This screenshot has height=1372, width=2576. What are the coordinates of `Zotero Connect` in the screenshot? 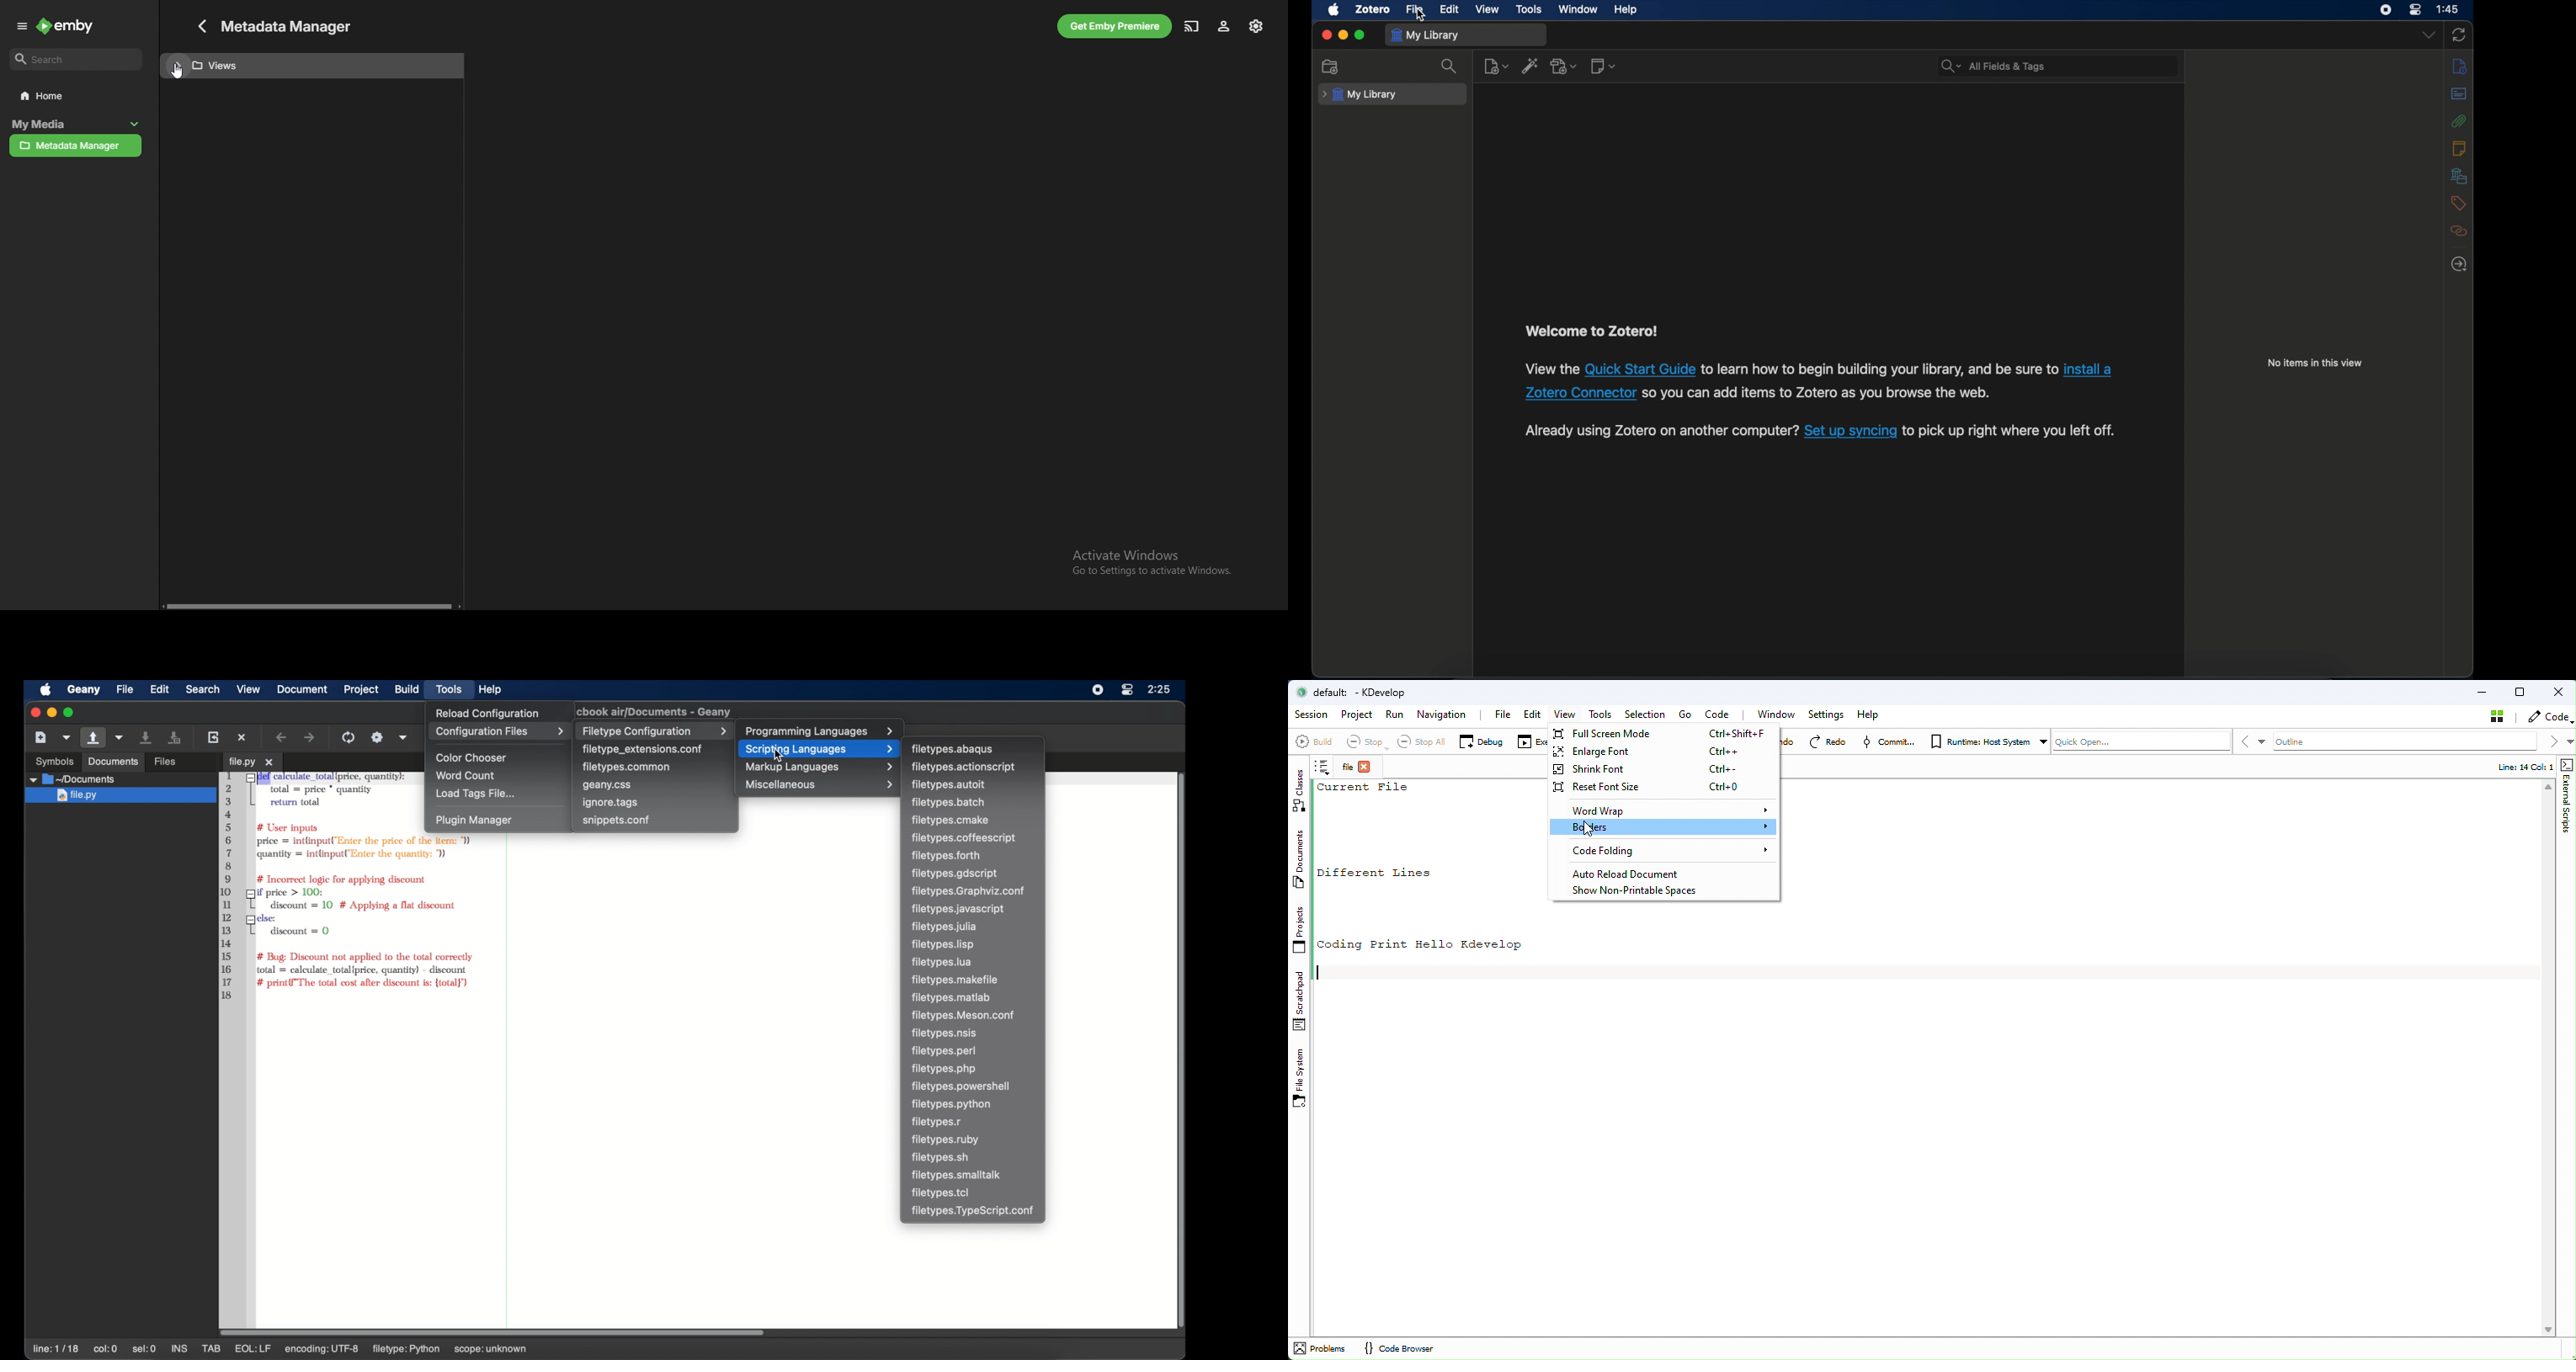 It's located at (1578, 392).